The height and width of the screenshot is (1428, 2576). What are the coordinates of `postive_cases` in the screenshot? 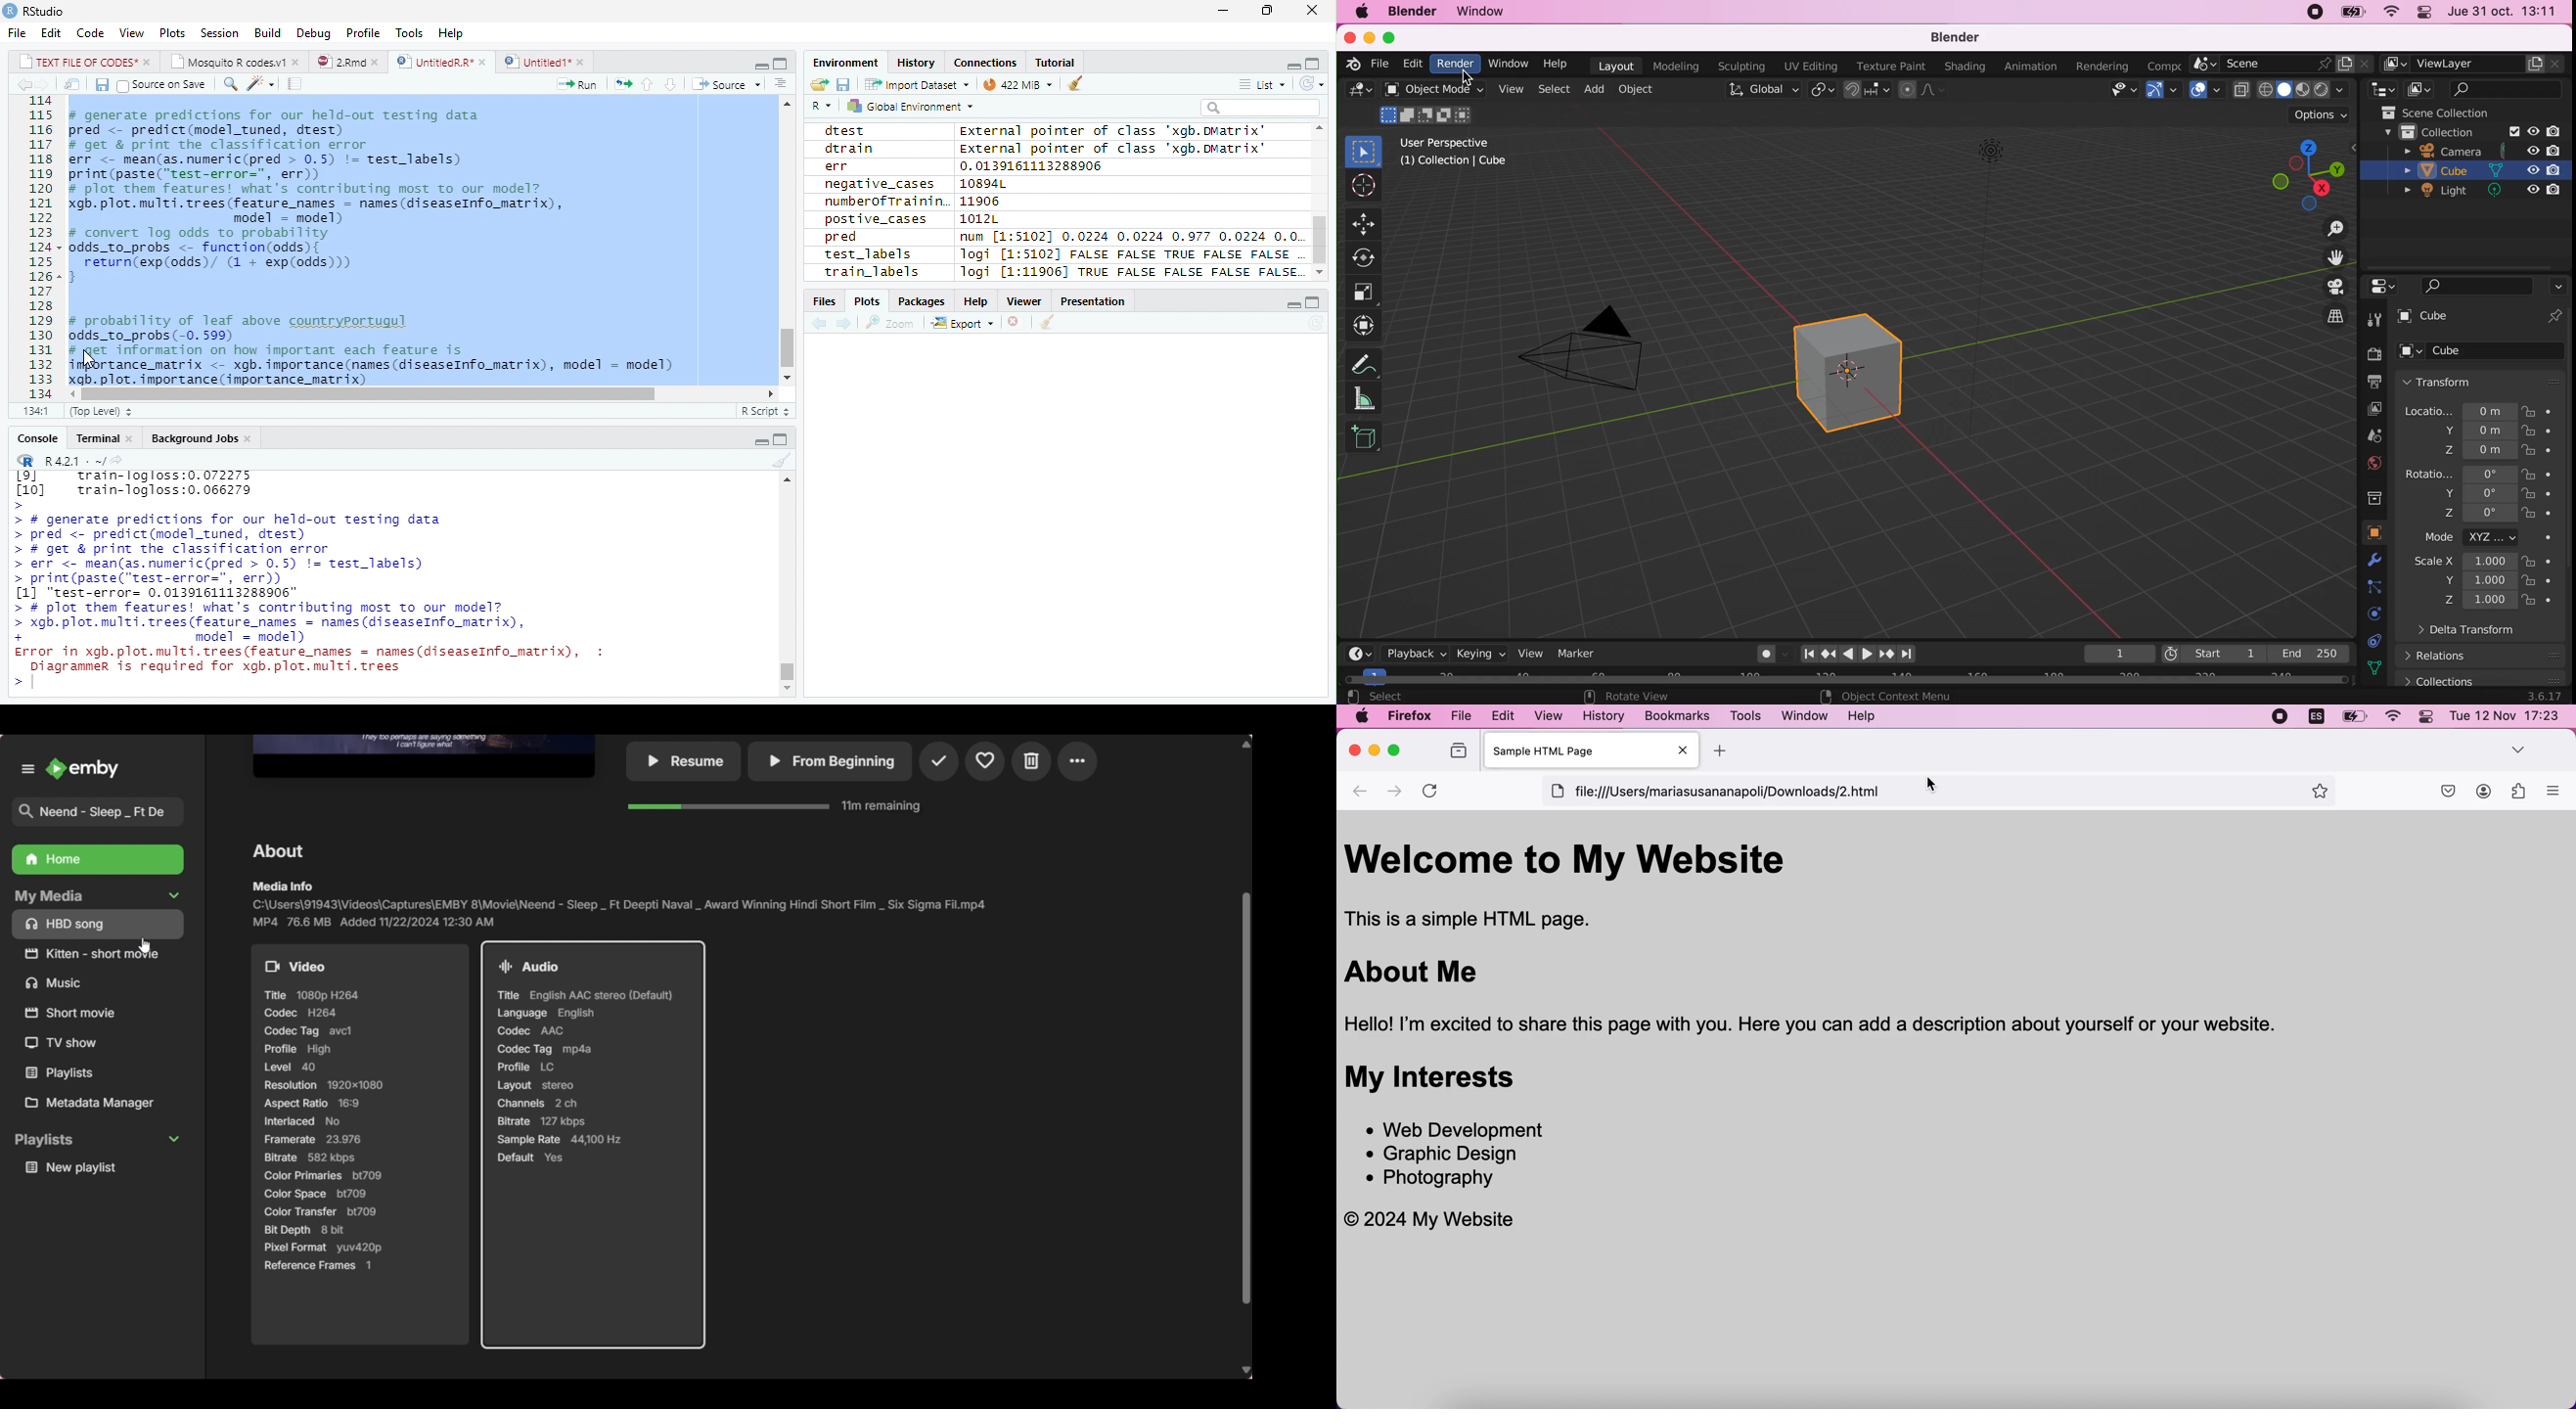 It's located at (875, 219).